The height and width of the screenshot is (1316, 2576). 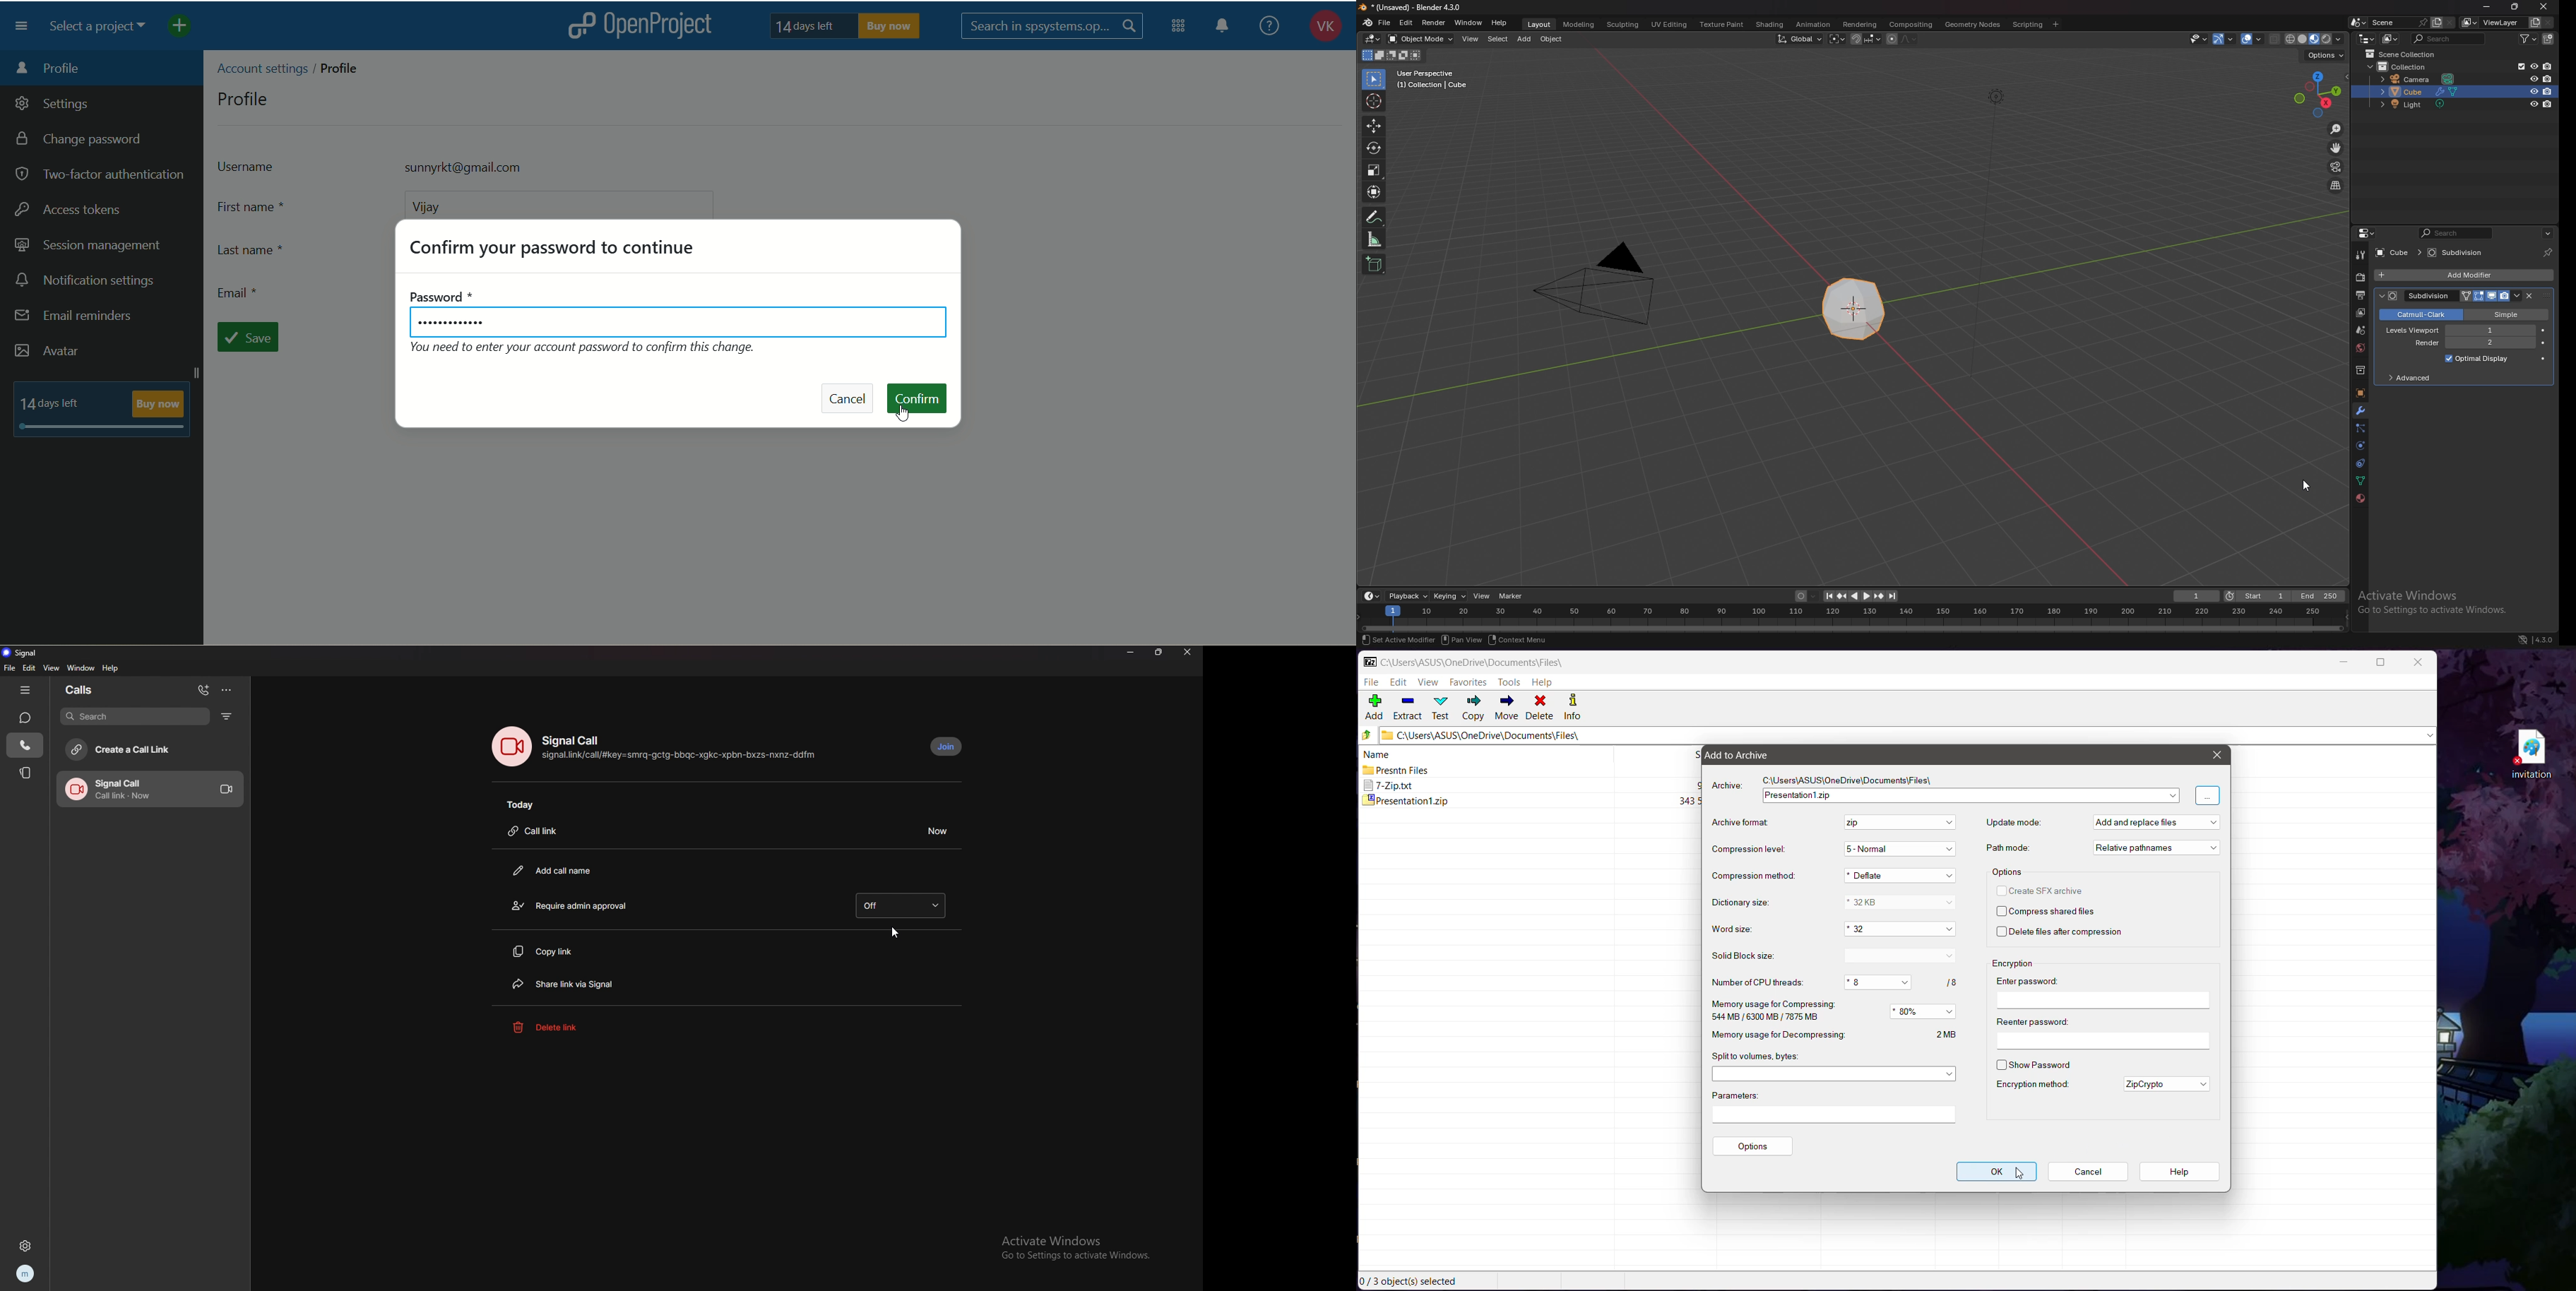 What do you see at coordinates (1973, 24) in the screenshot?
I see `geometry nodes` at bounding box center [1973, 24].